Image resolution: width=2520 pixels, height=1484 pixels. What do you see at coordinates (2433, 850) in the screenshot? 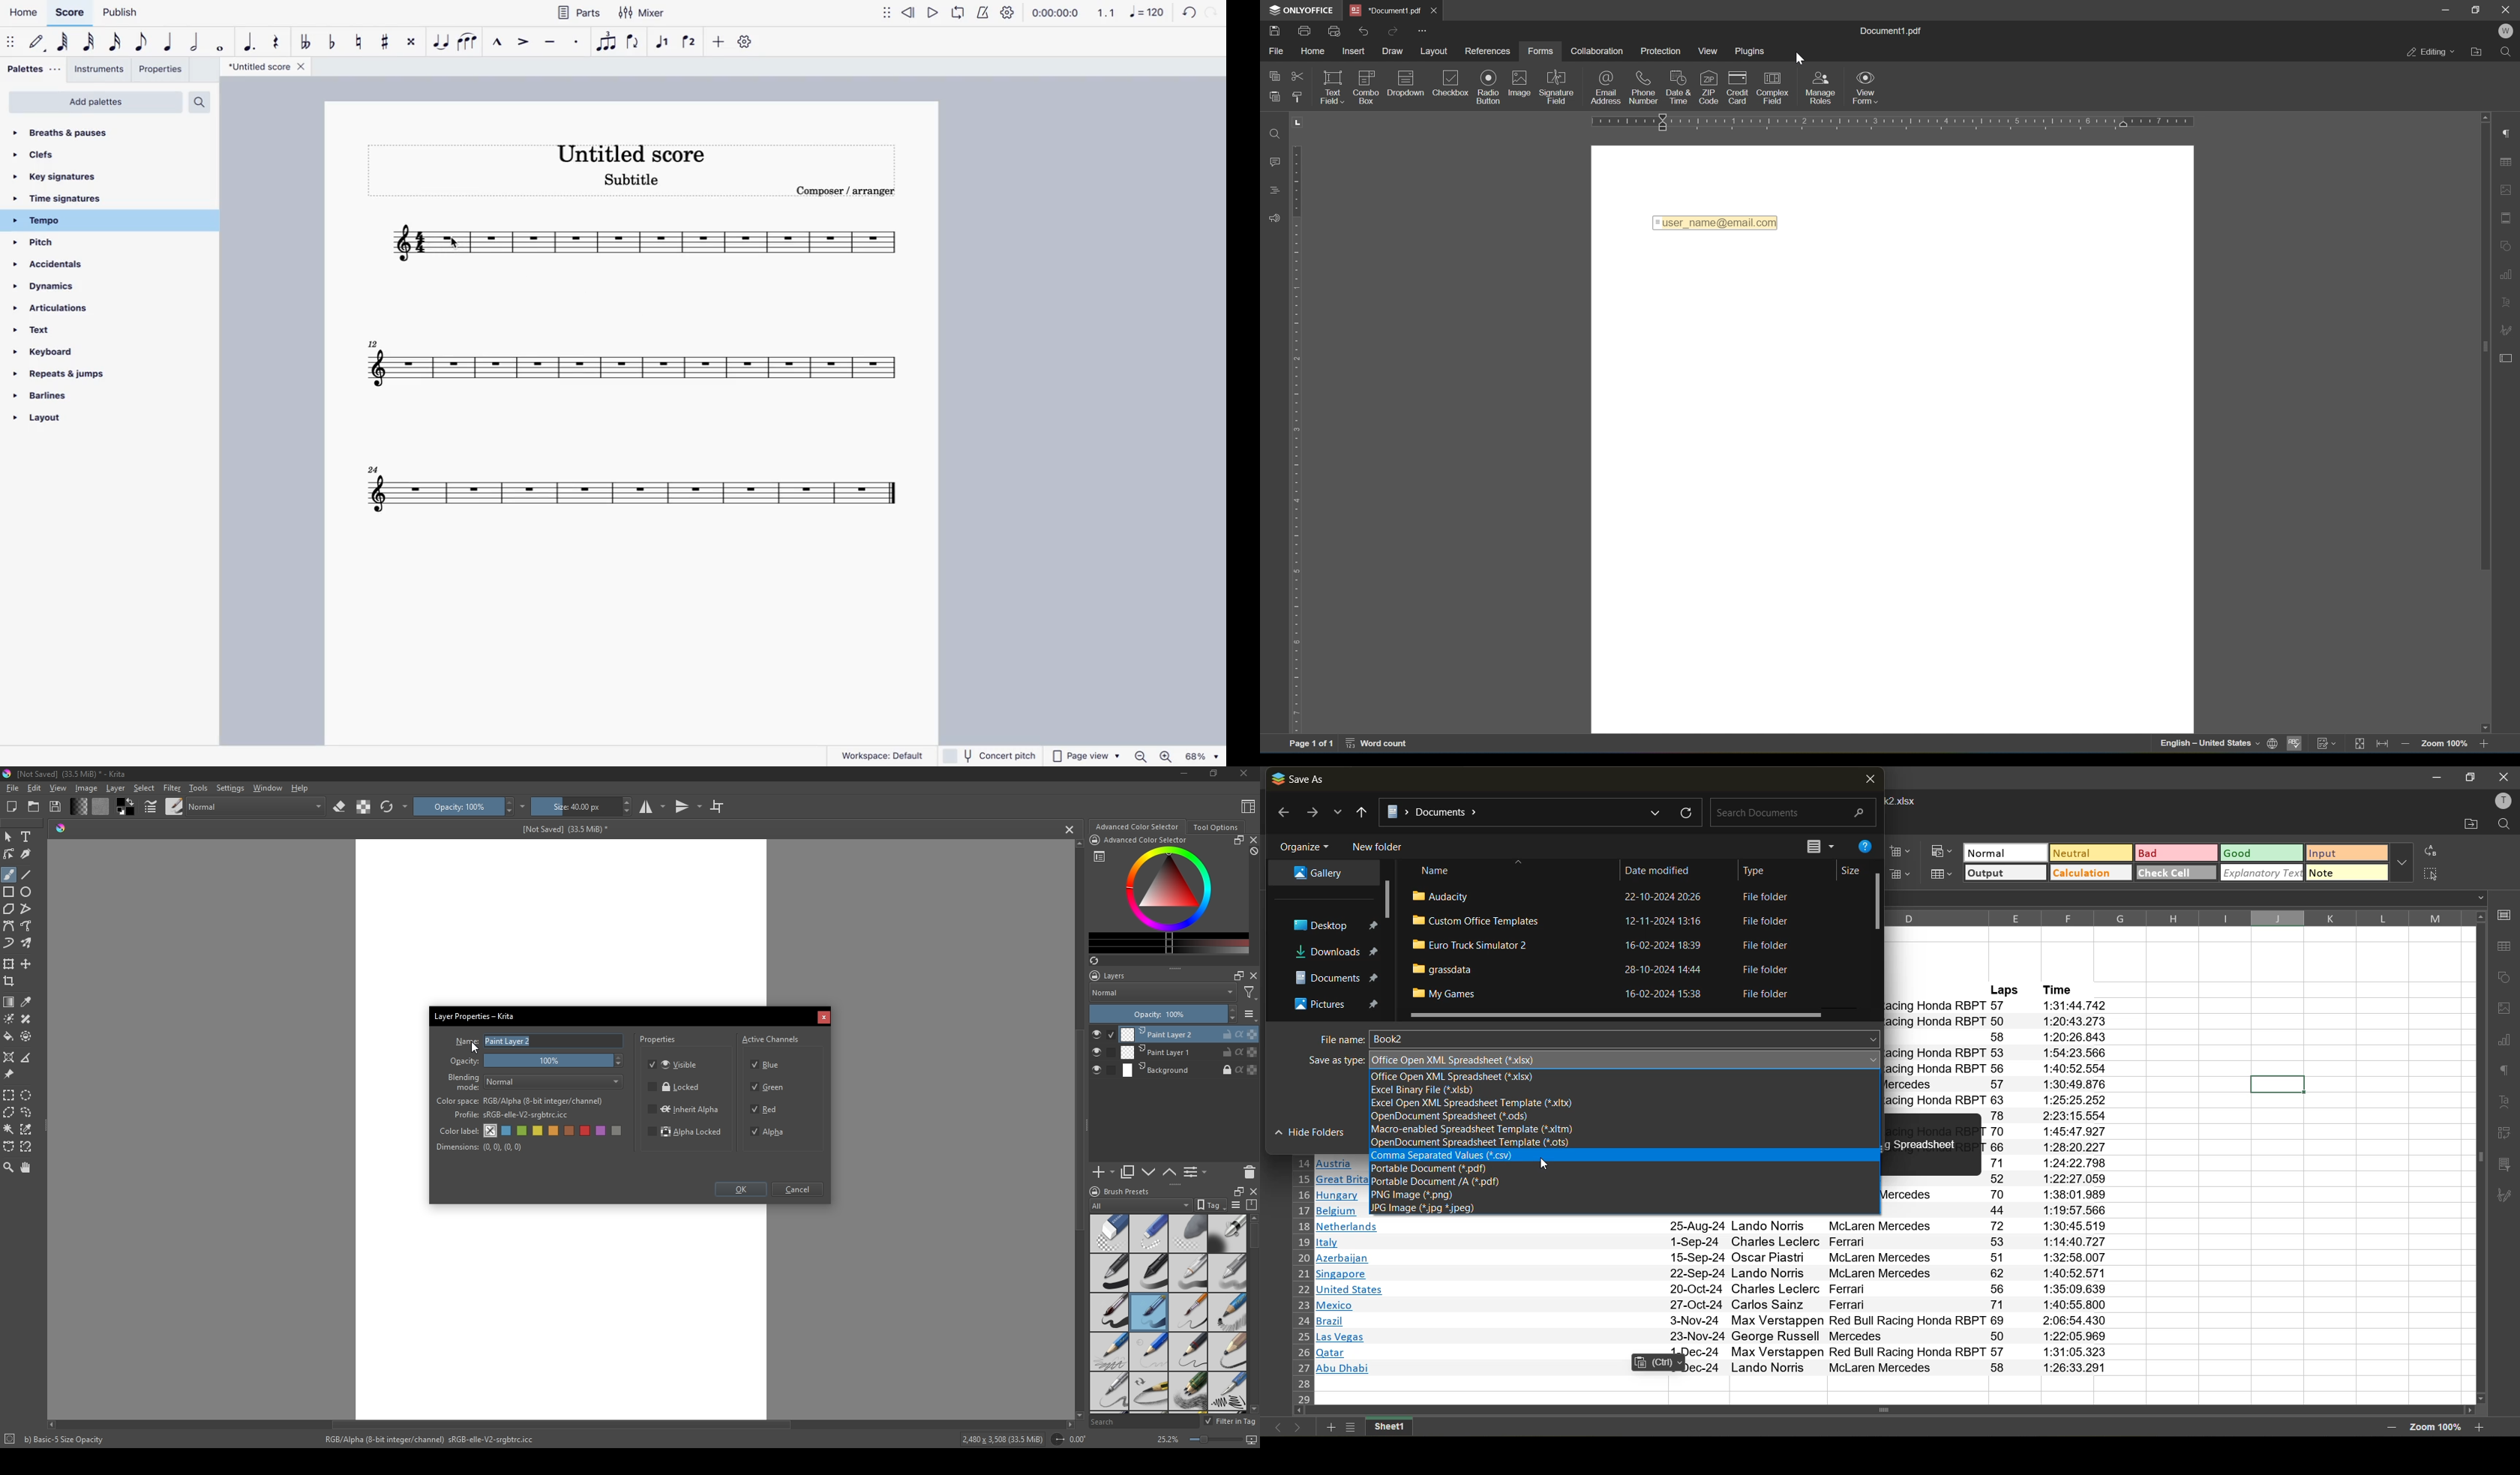
I see `replace` at bounding box center [2433, 850].